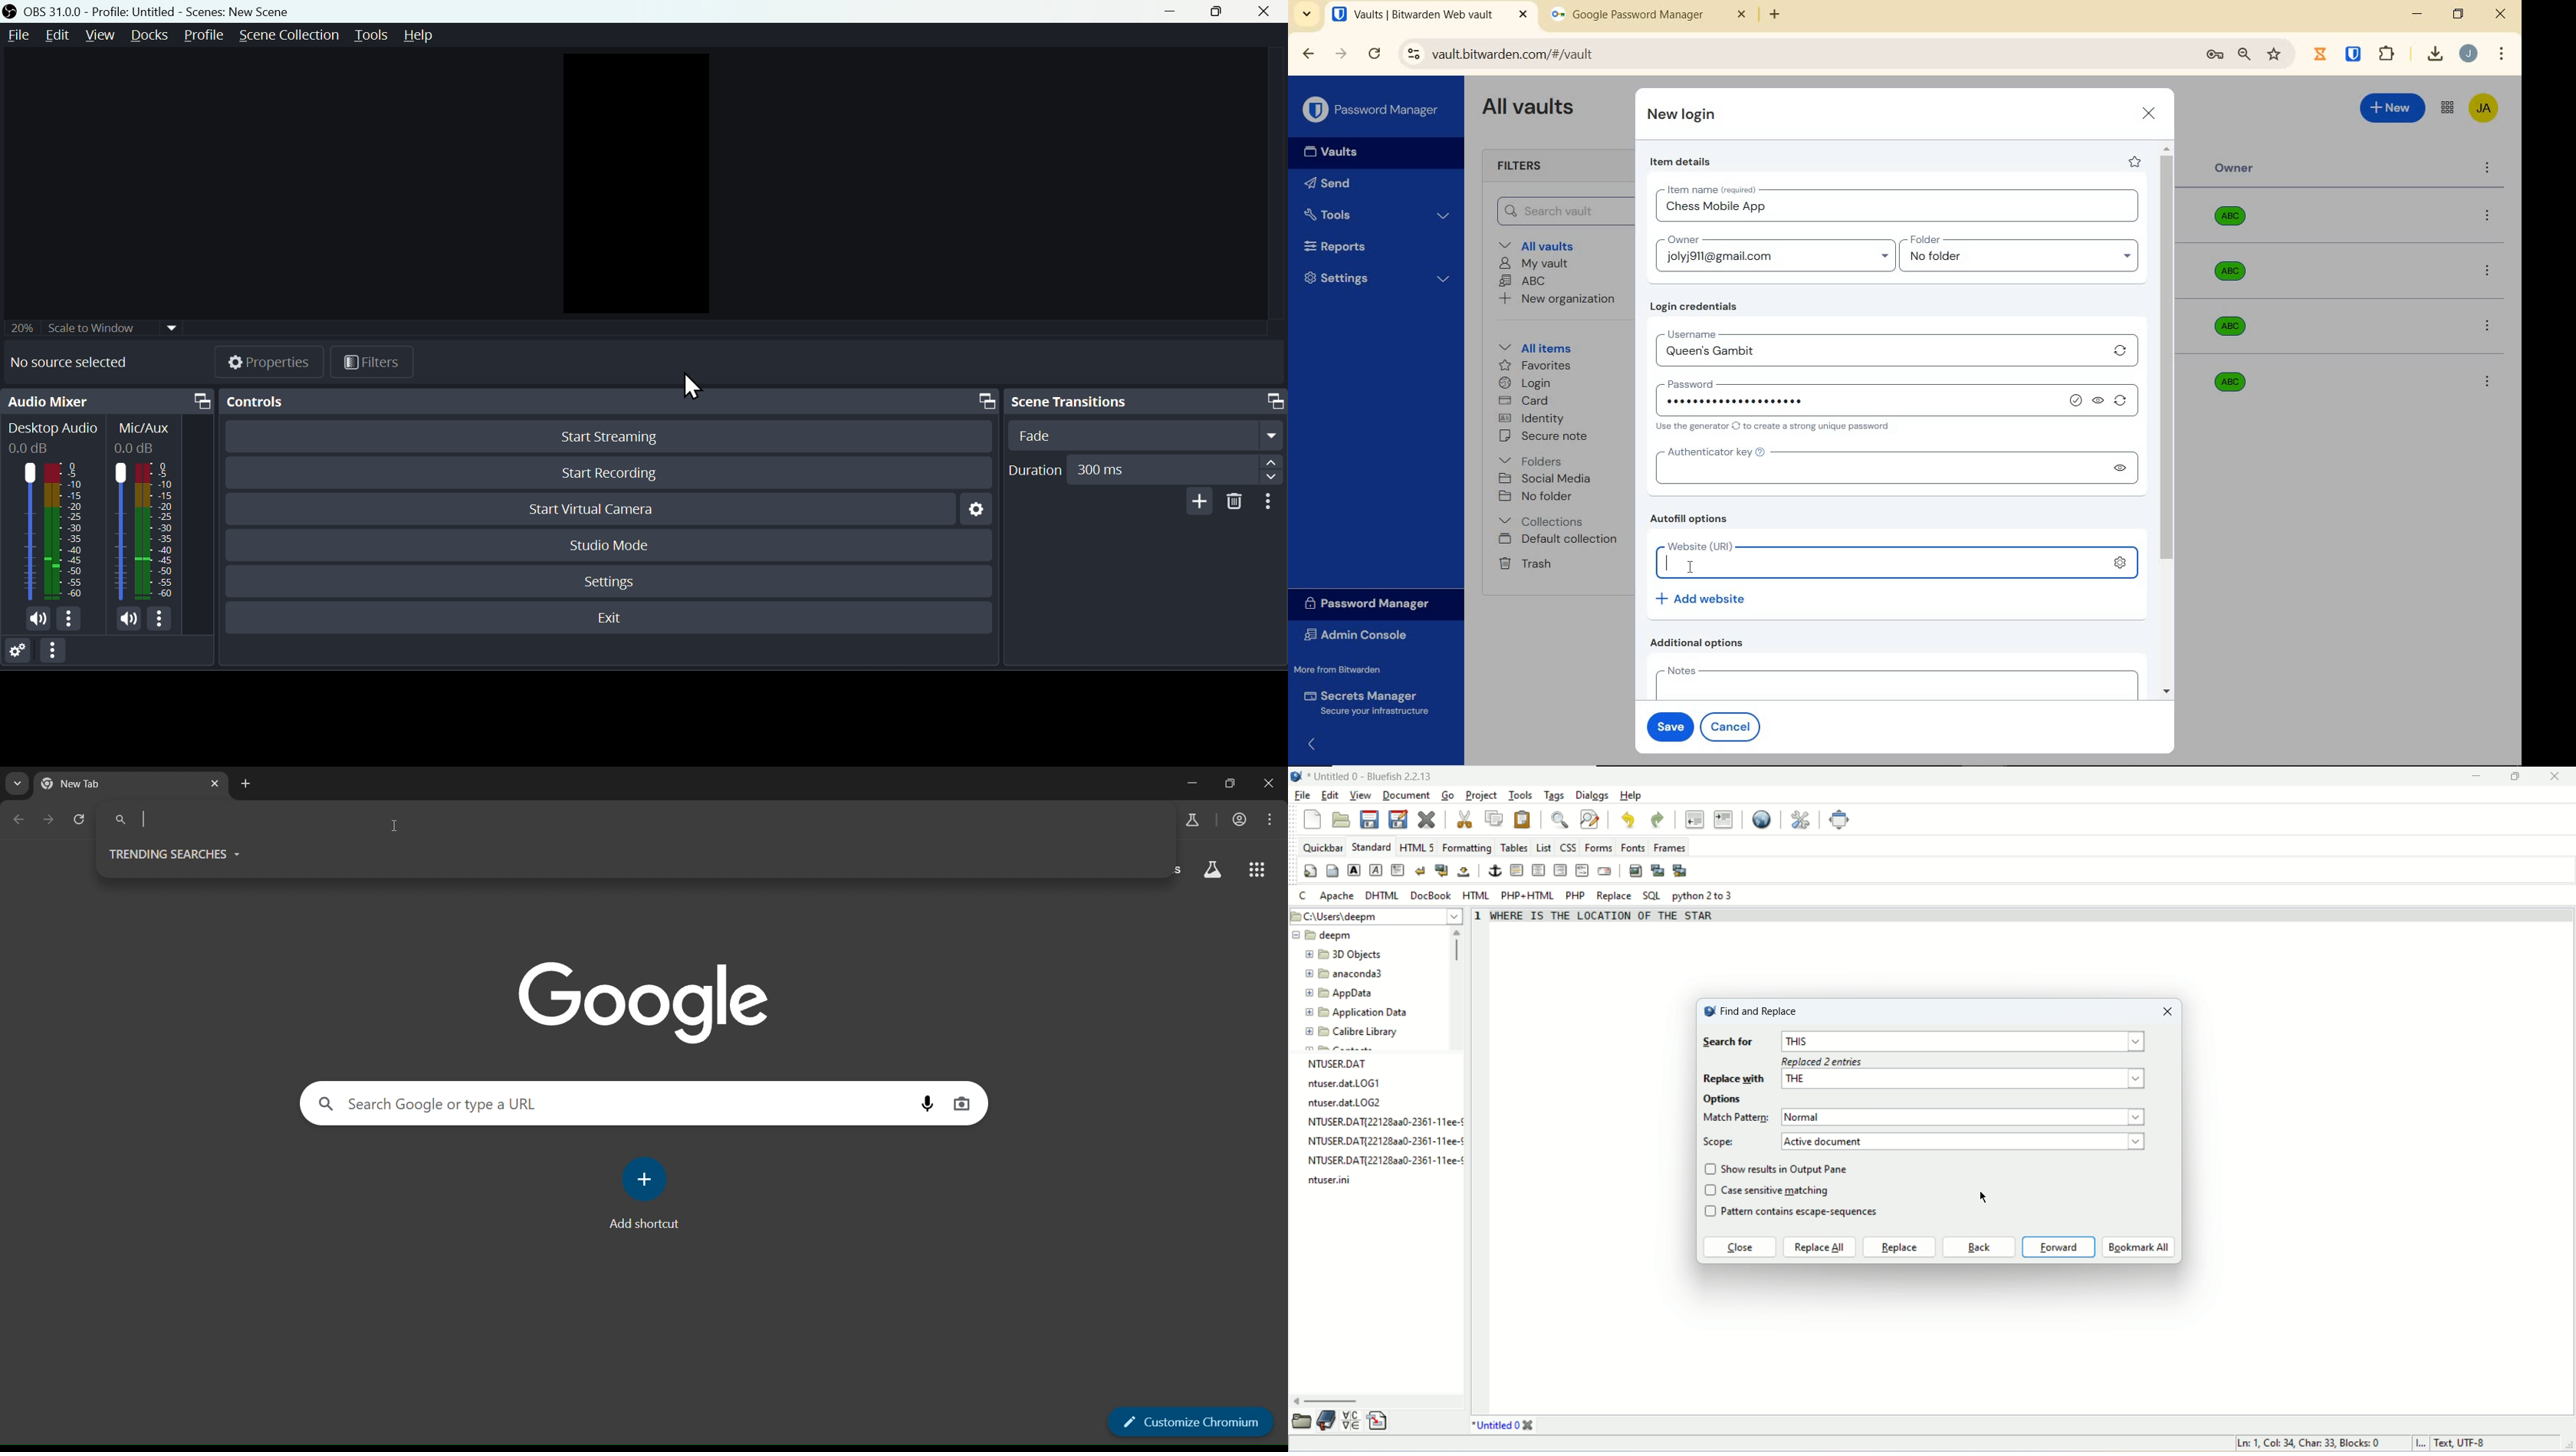  I want to click on Calibre Library, so click(1352, 1031).